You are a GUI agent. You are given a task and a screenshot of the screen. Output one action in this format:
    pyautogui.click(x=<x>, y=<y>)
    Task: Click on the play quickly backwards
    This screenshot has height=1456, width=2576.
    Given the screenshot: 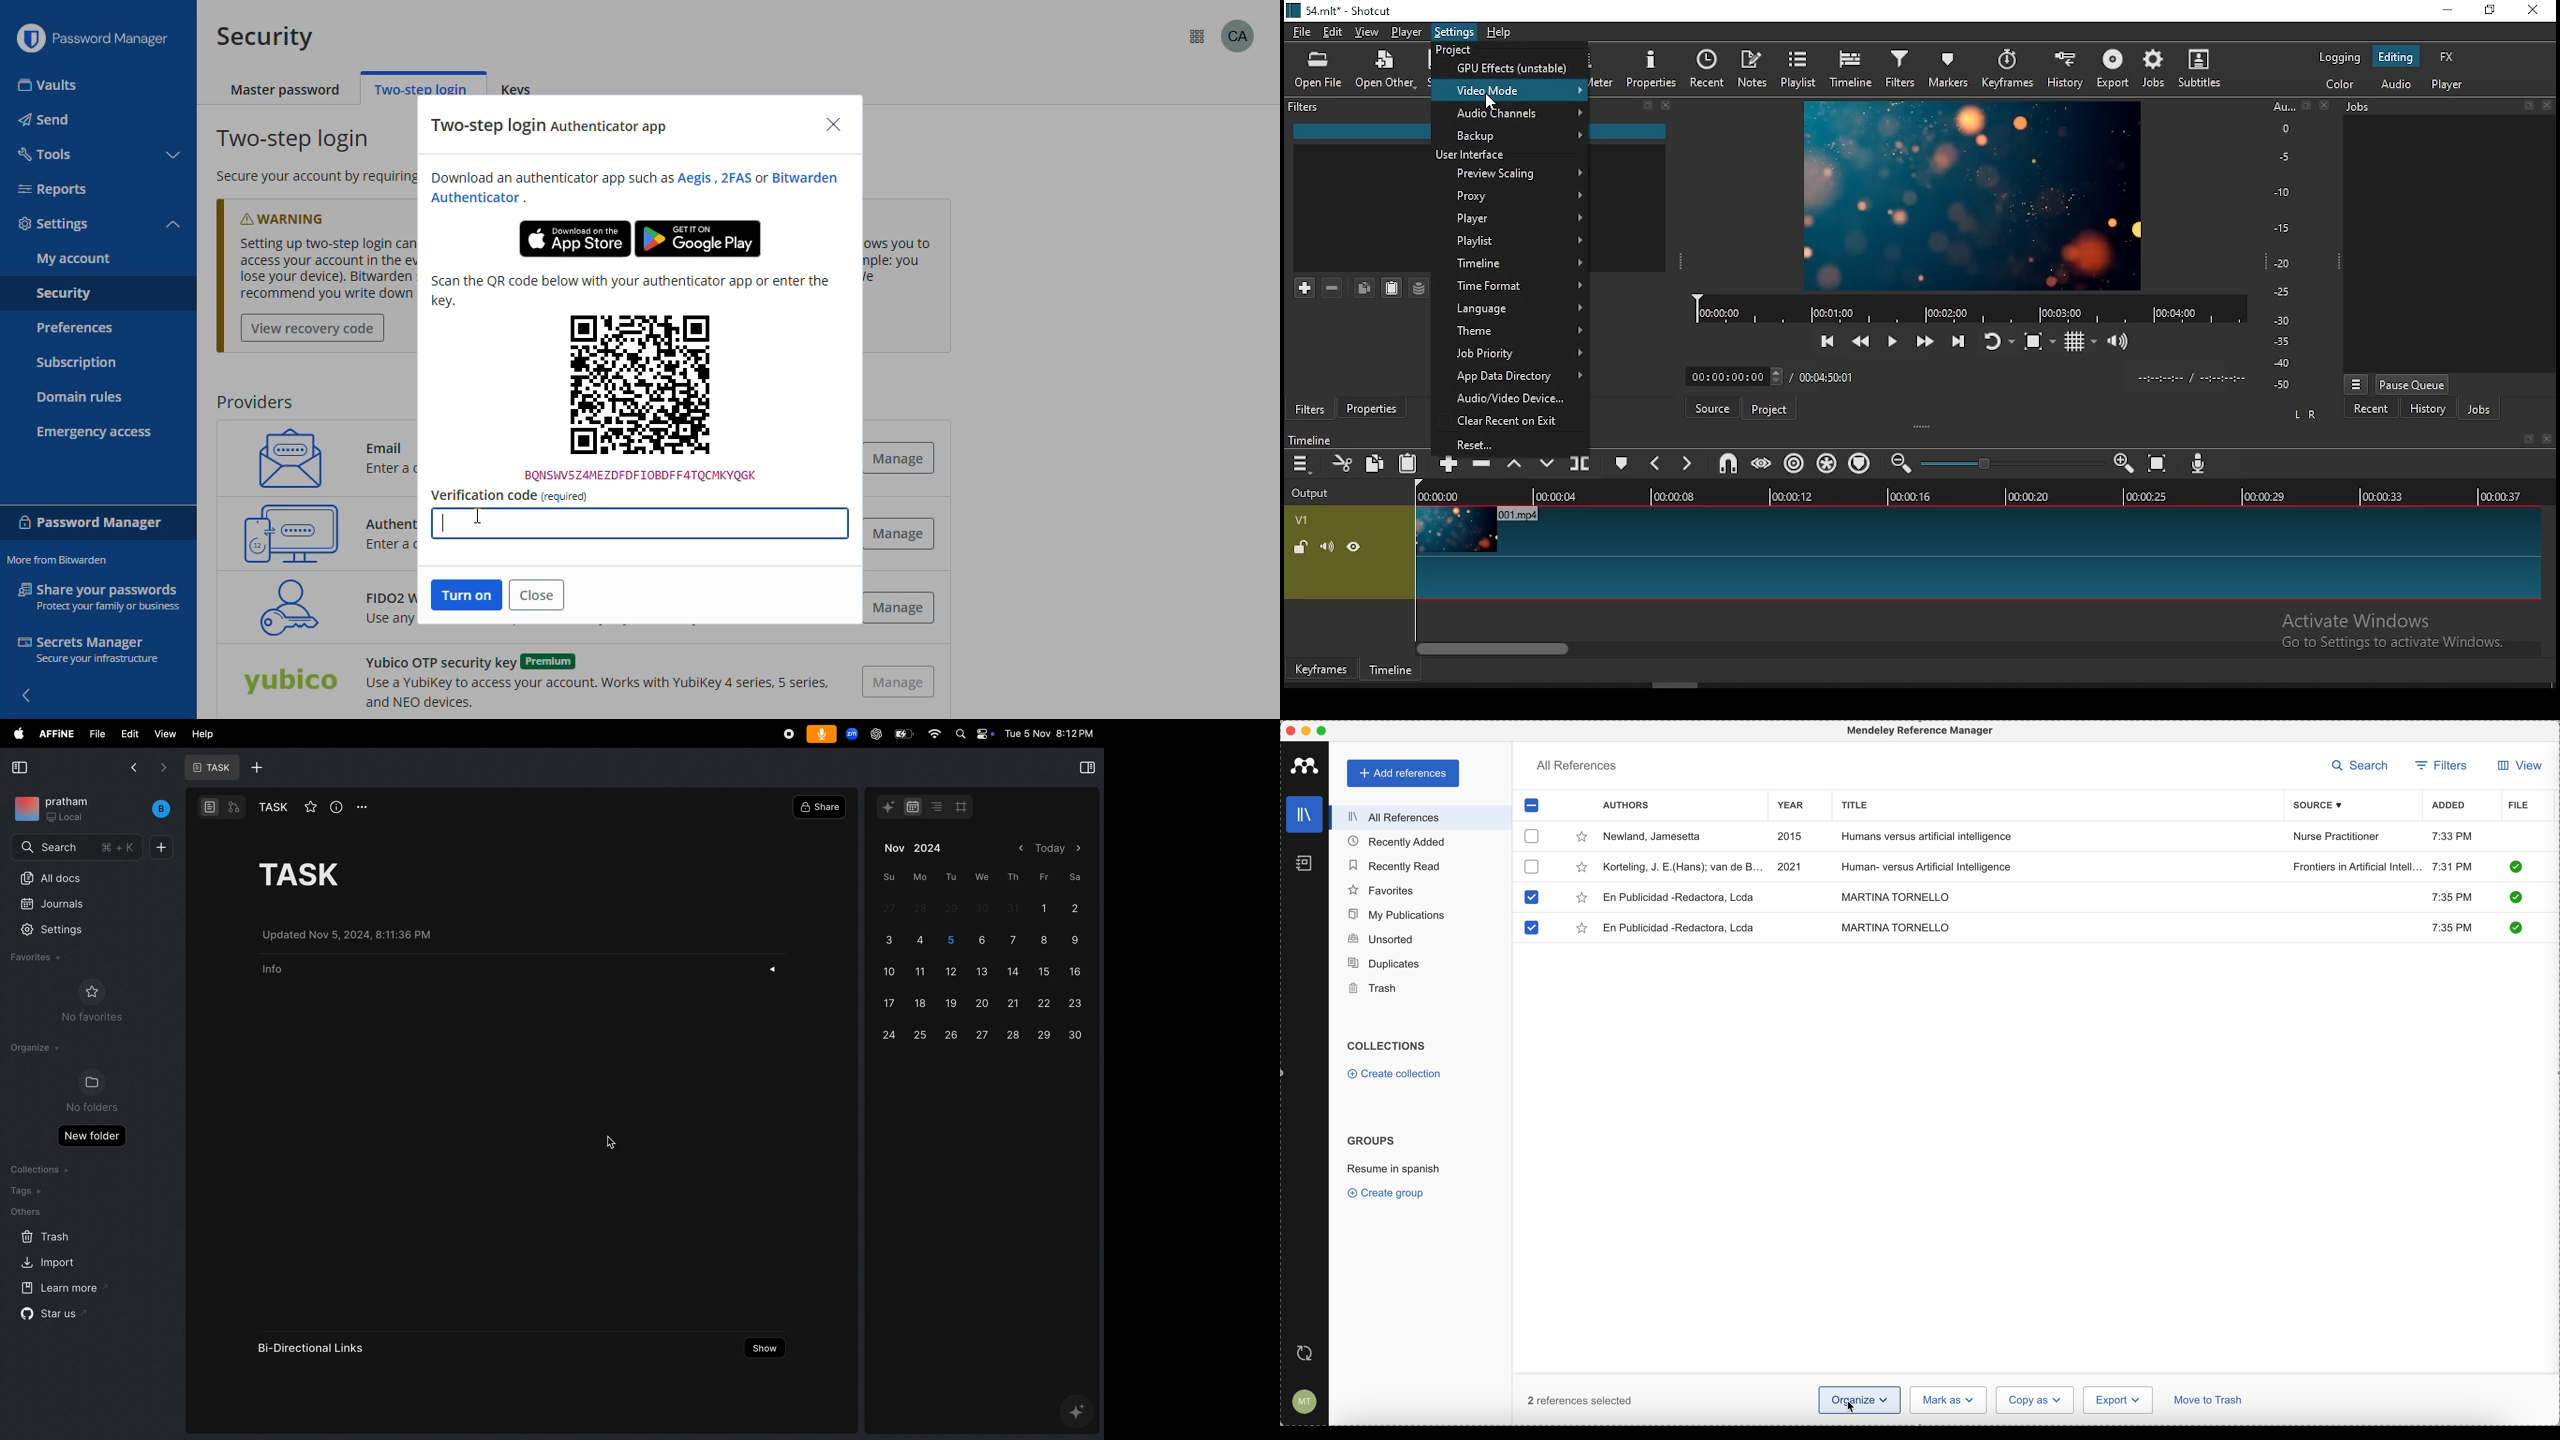 What is the action you would take?
    pyautogui.click(x=1862, y=338)
    